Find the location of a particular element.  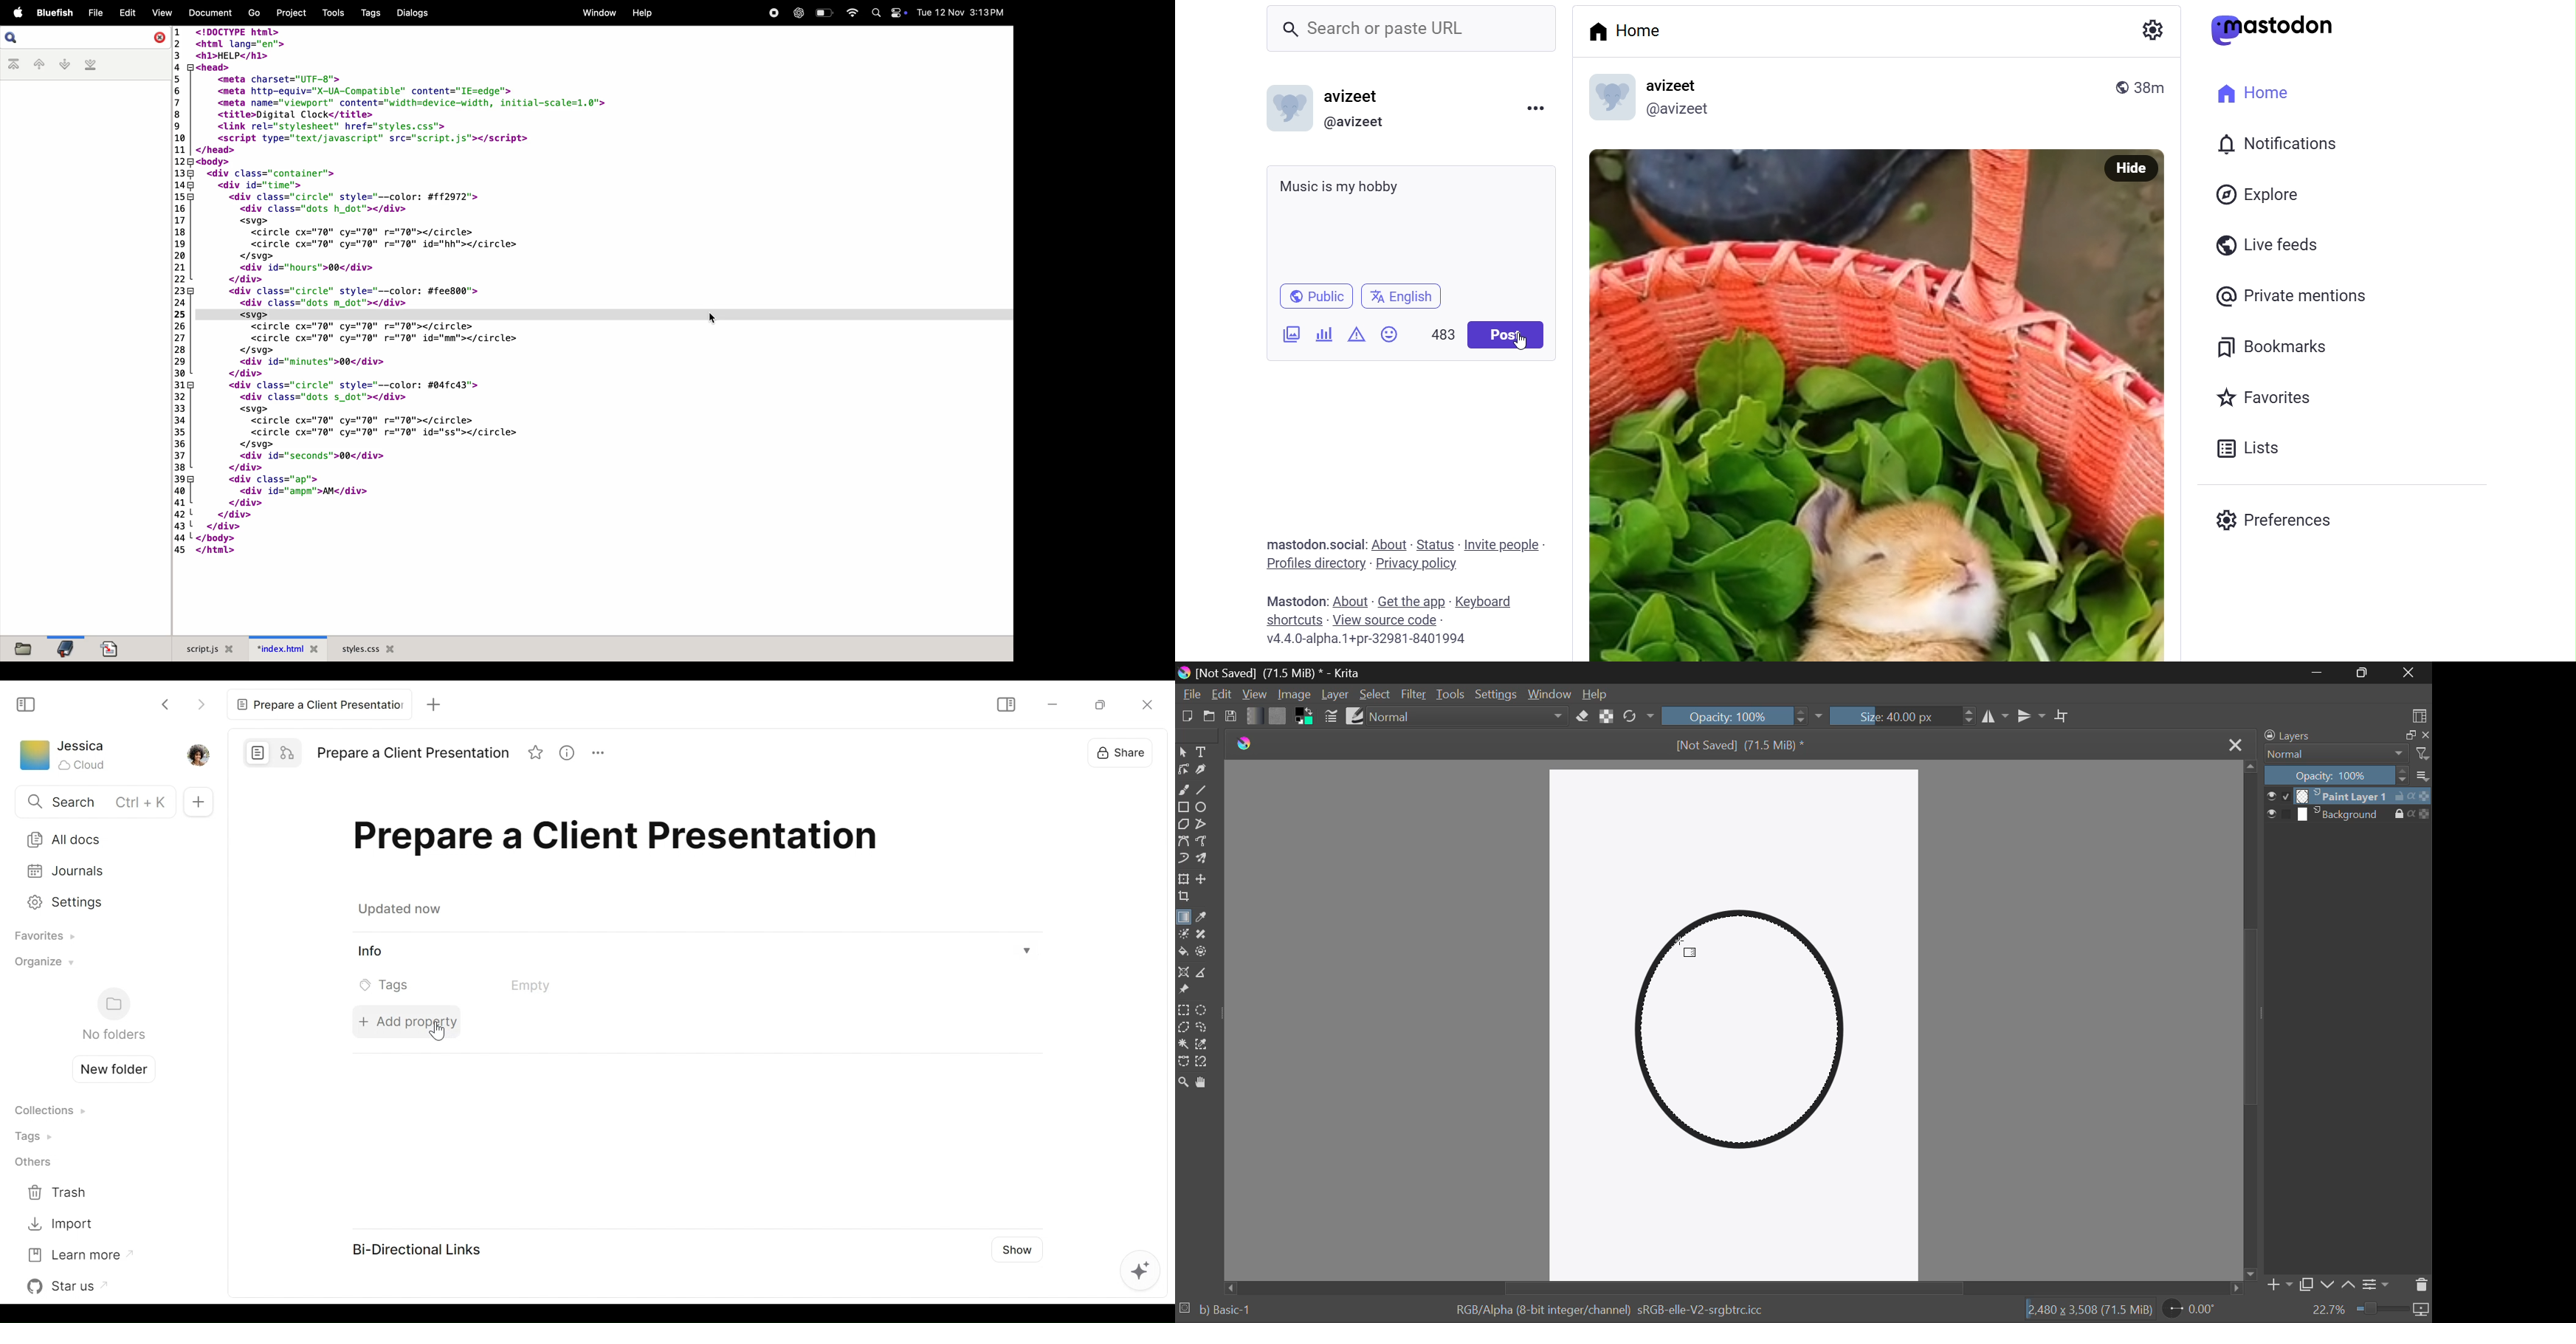

project is located at coordinates (290, 12).